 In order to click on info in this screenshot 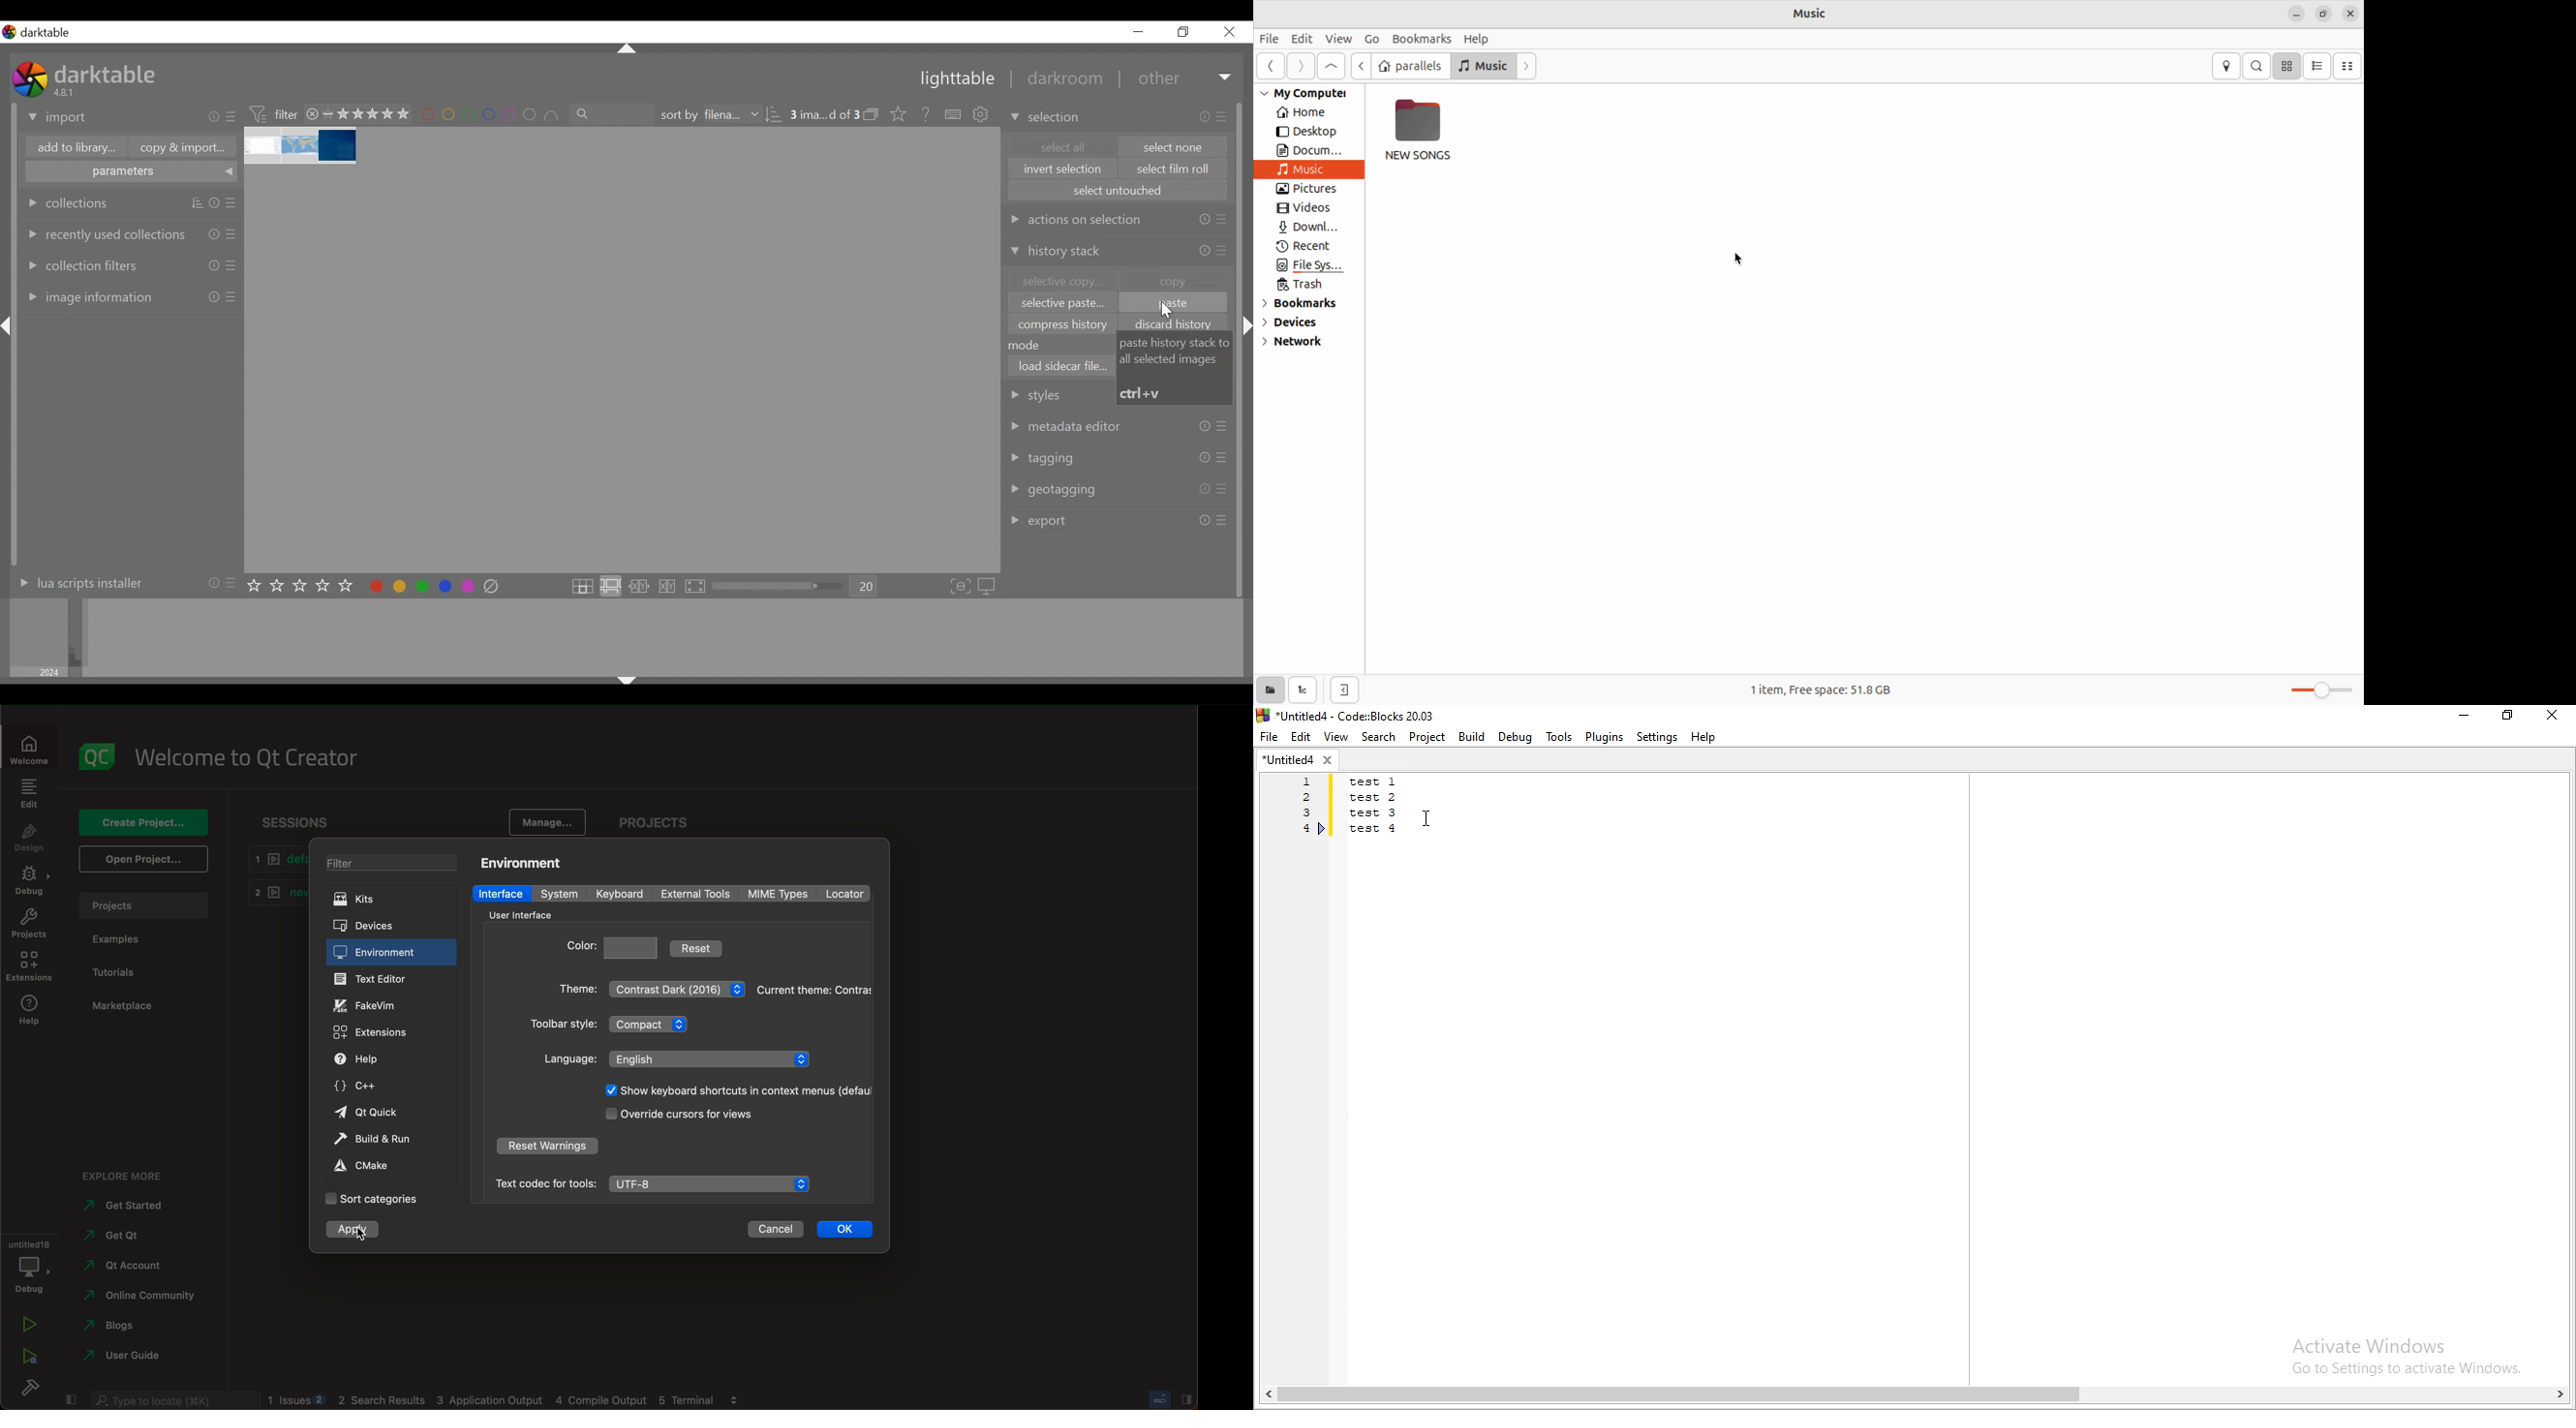, I will do `click(1204, 490)`.